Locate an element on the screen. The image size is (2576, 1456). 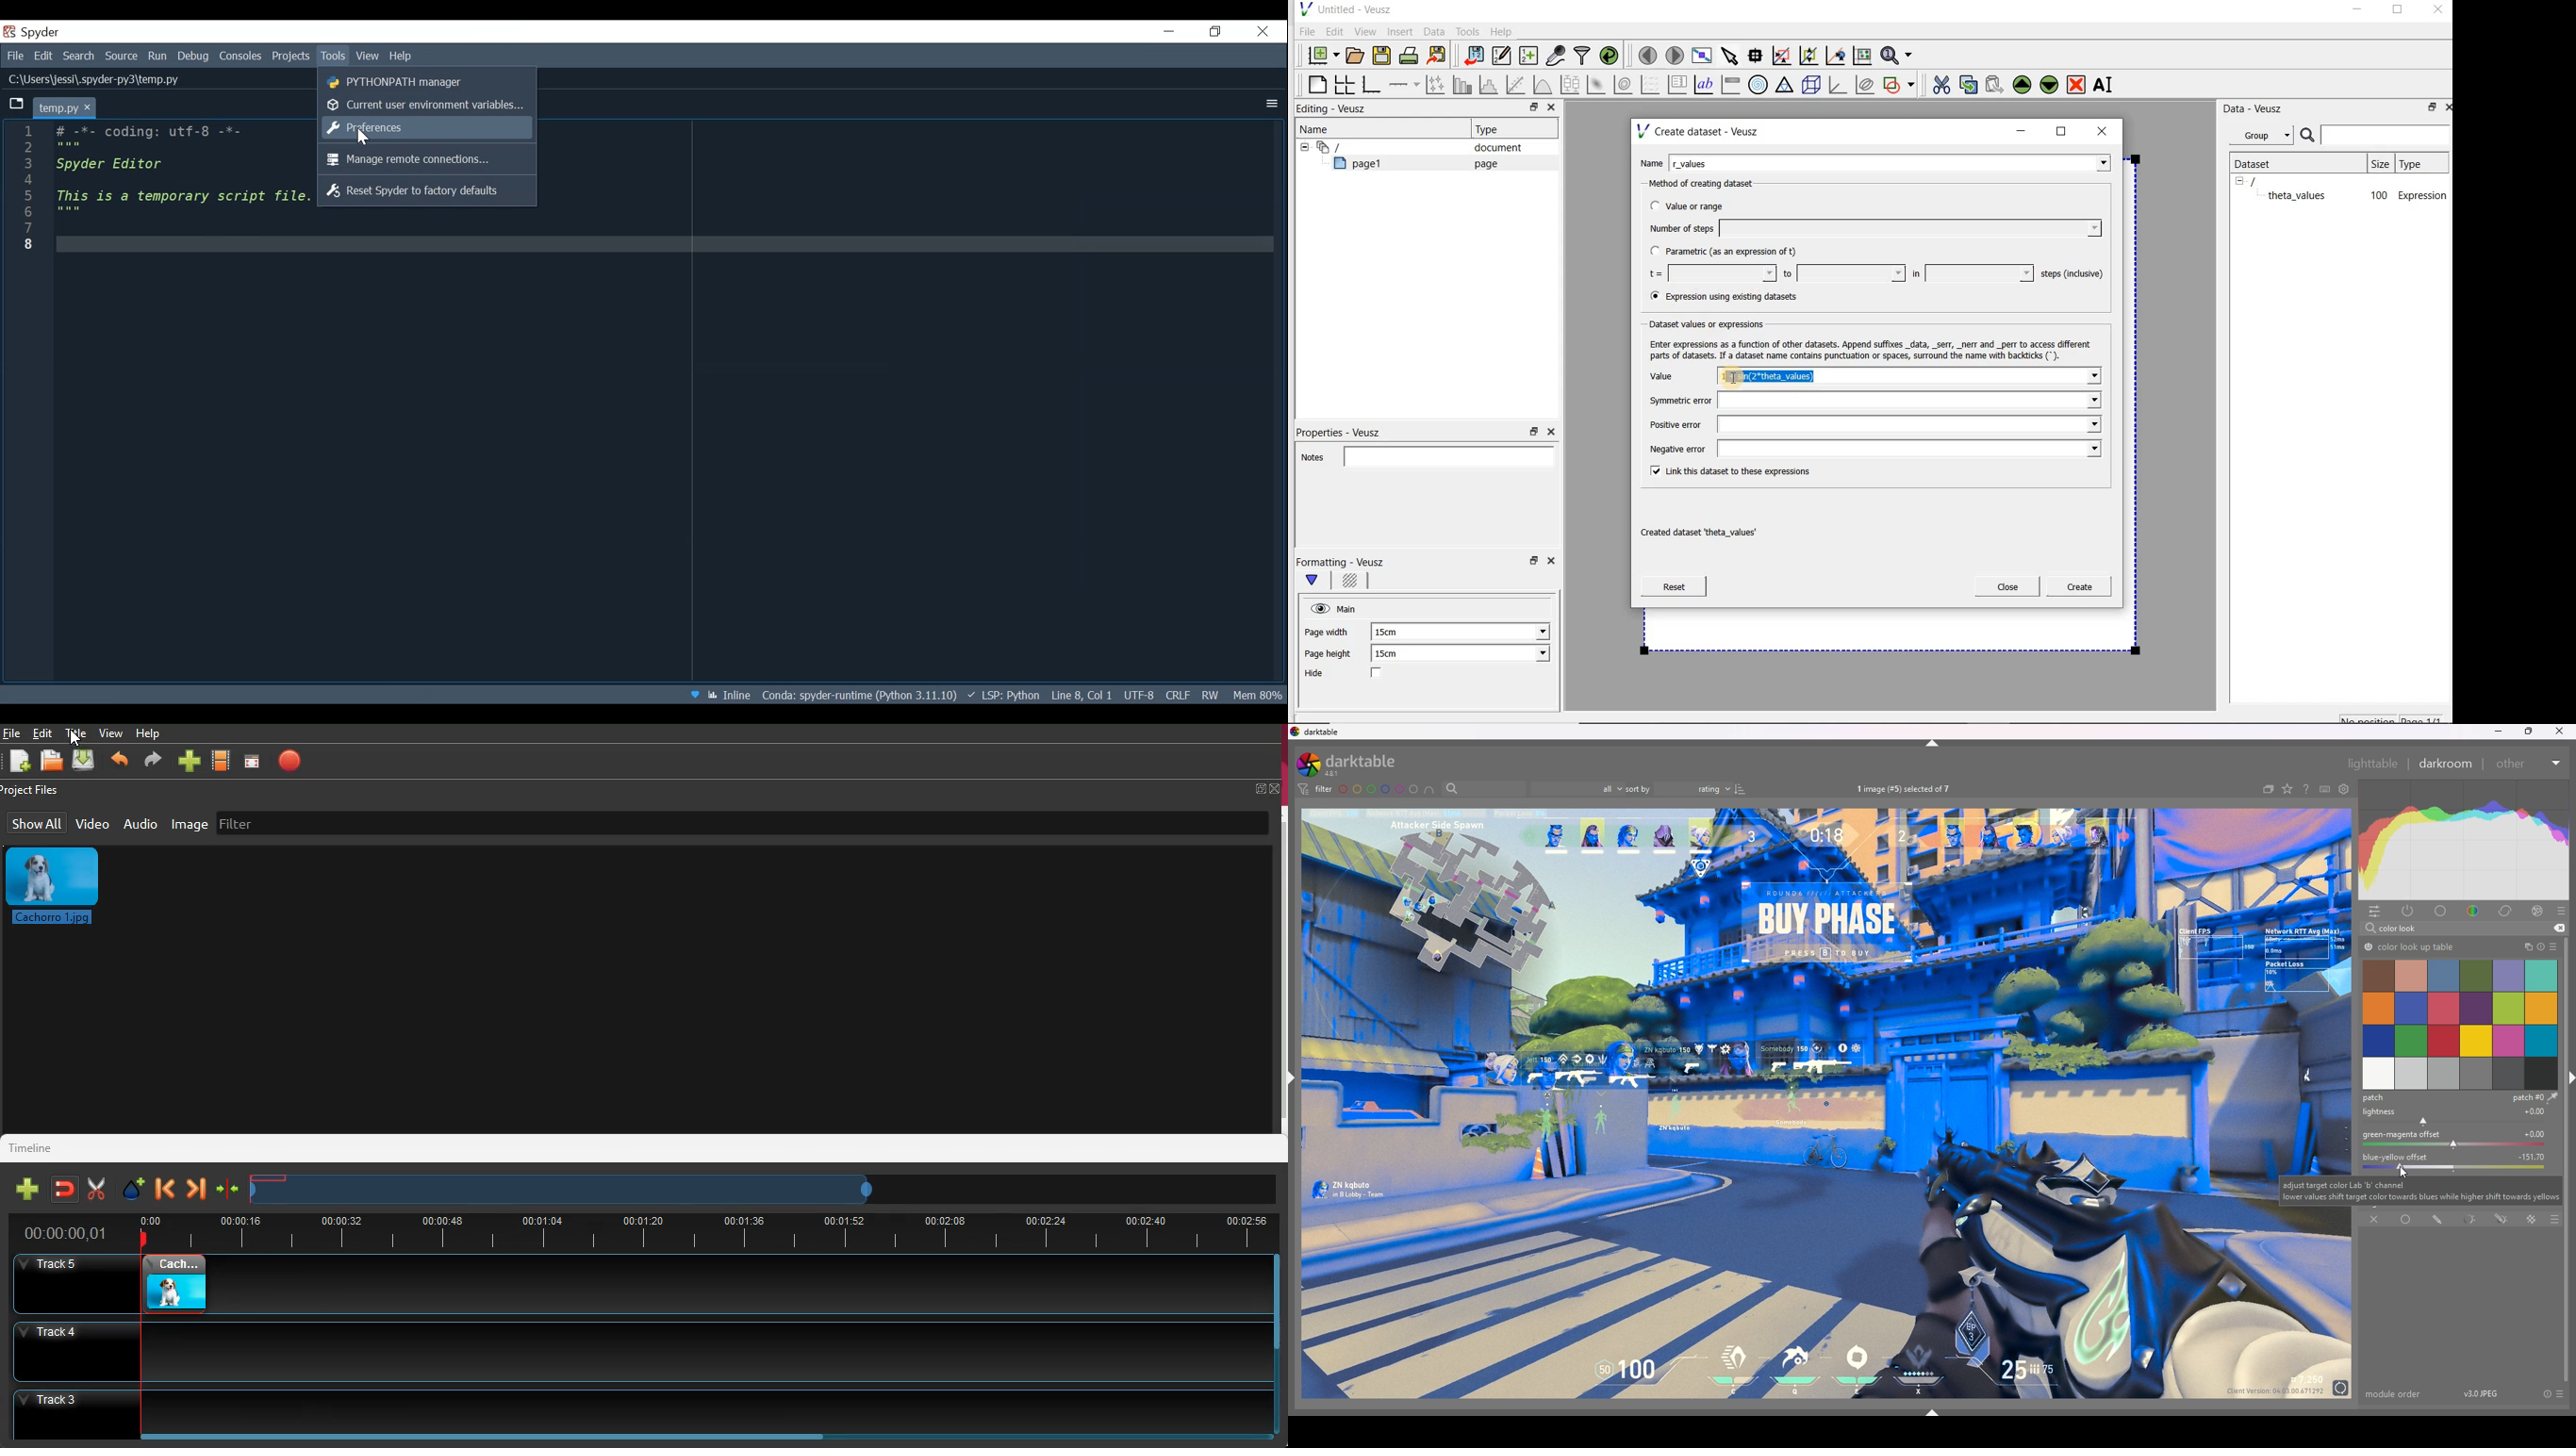
sort by is located at coordinates (1678, 788).